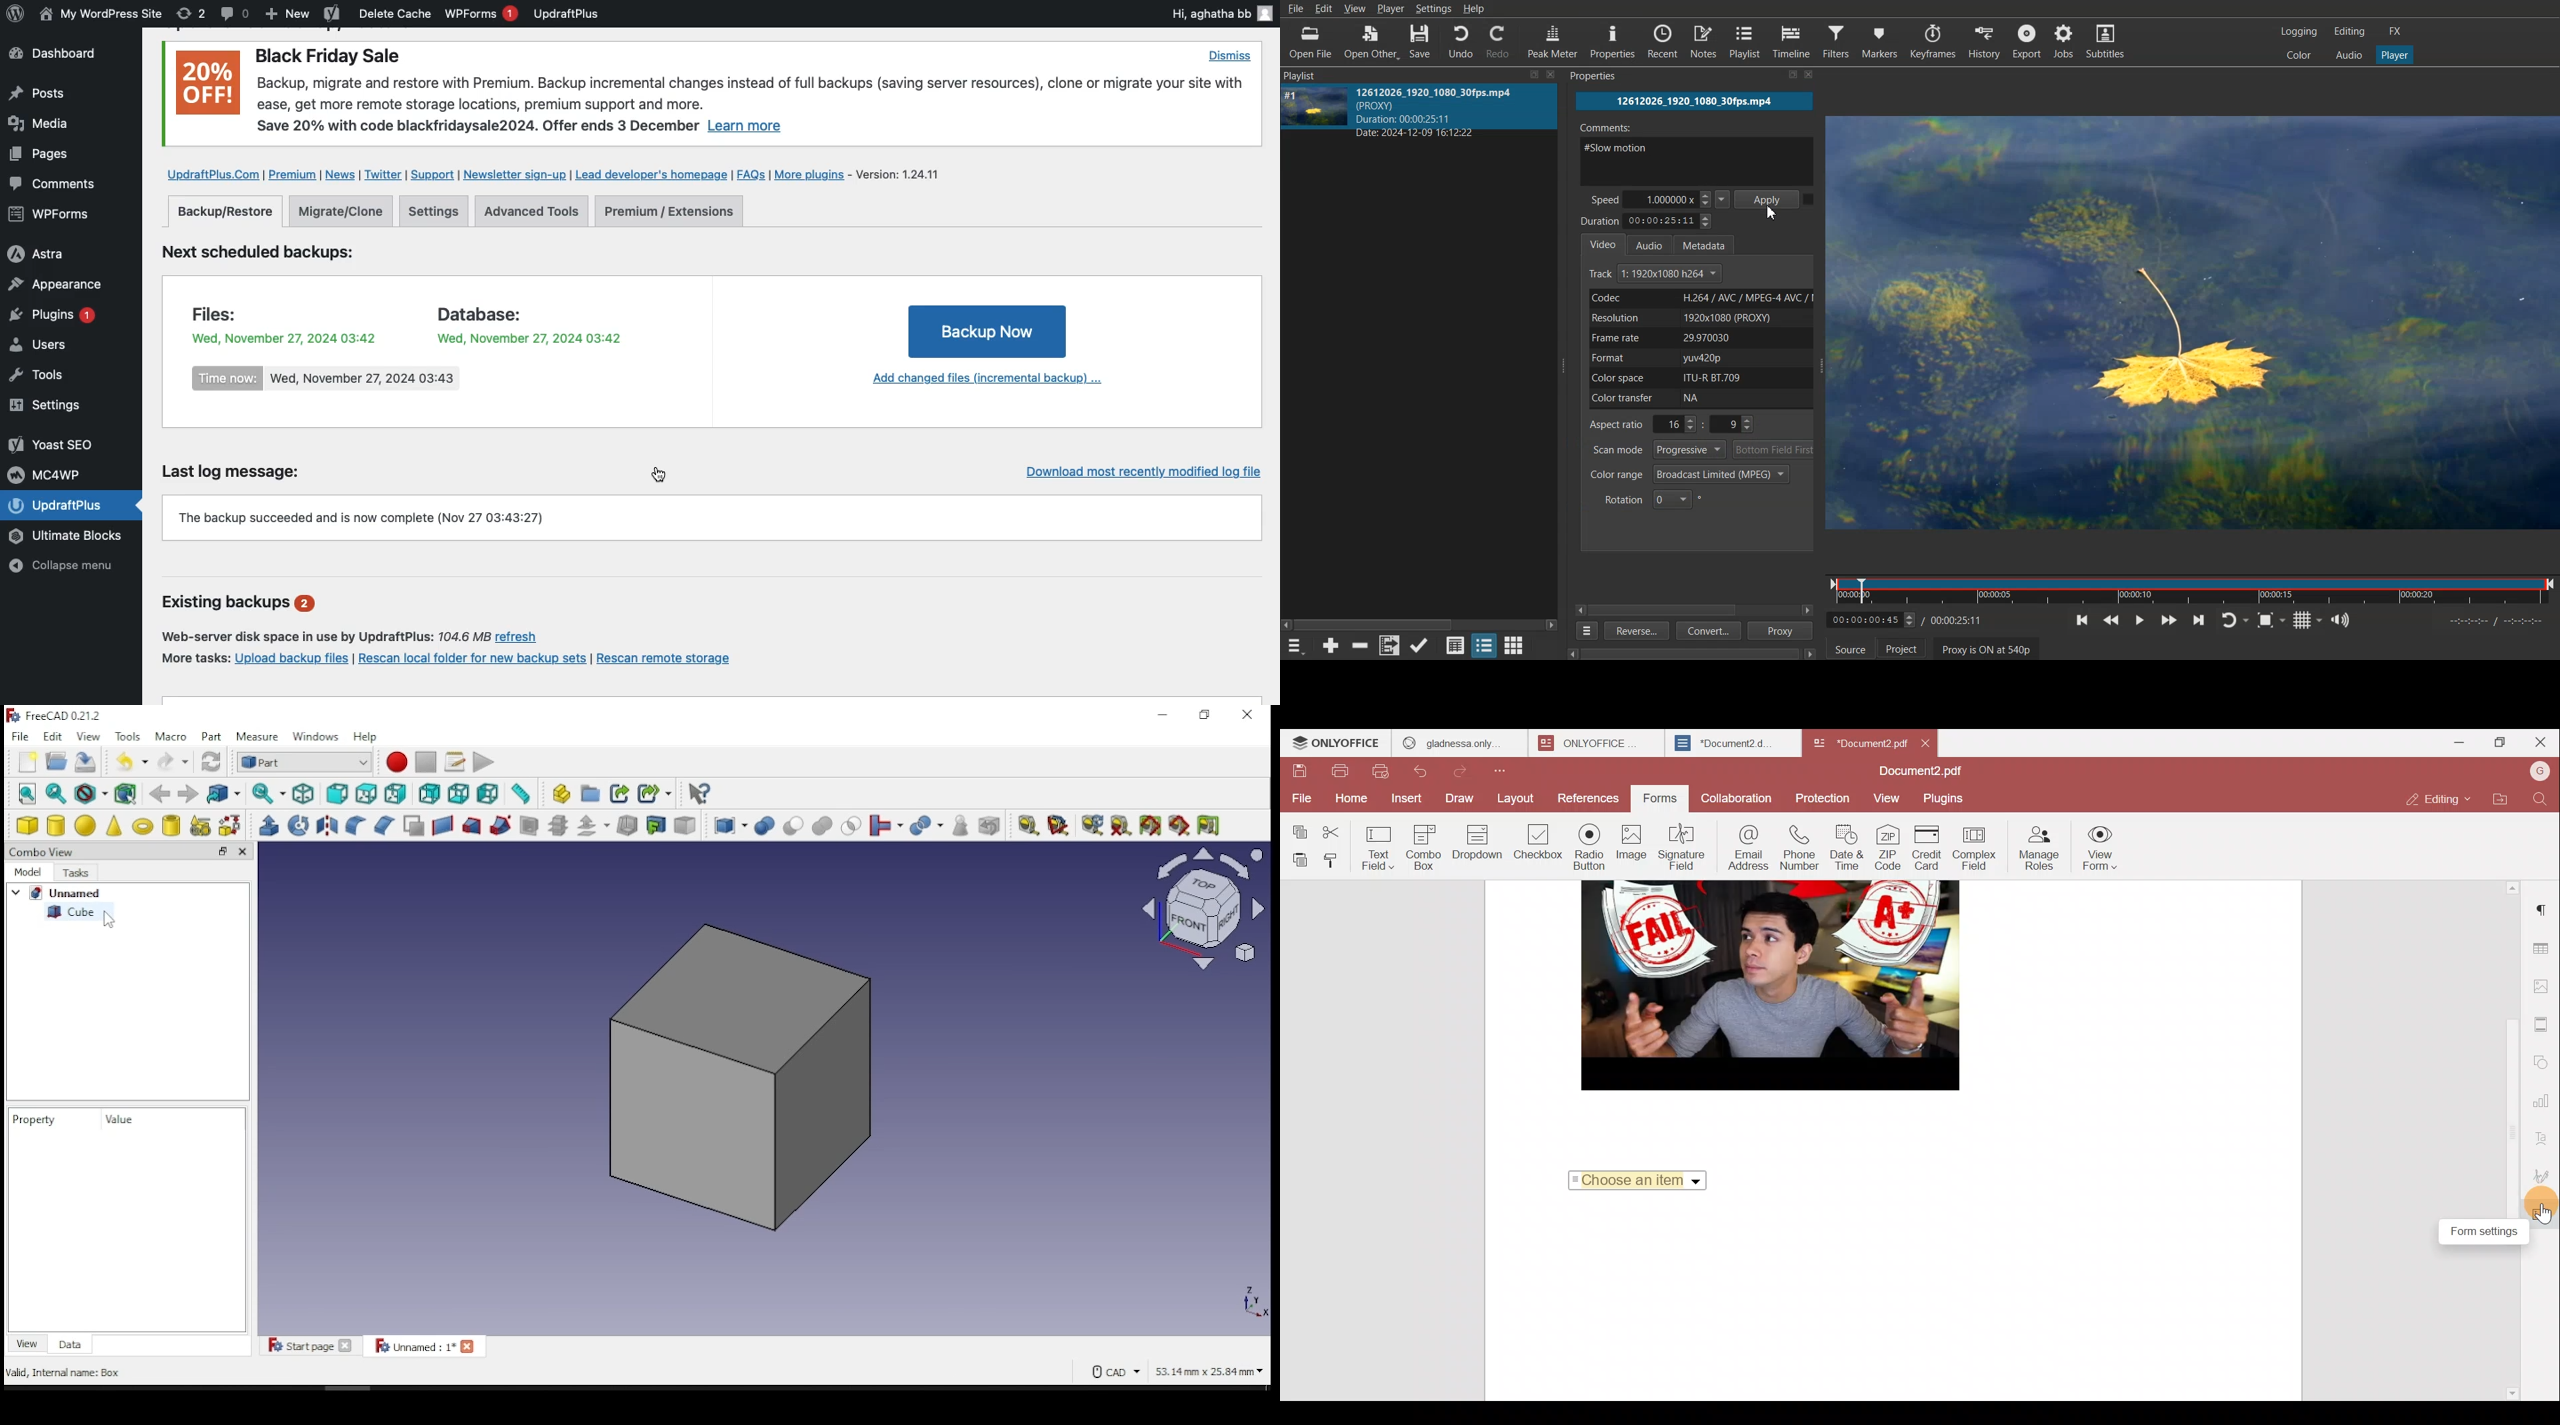 The height and width of the screenshot is (1428, 2576). What do you see at coordinates (304, 795) in the screenshot?
I see `isometric` at bounding box center [304, 795].